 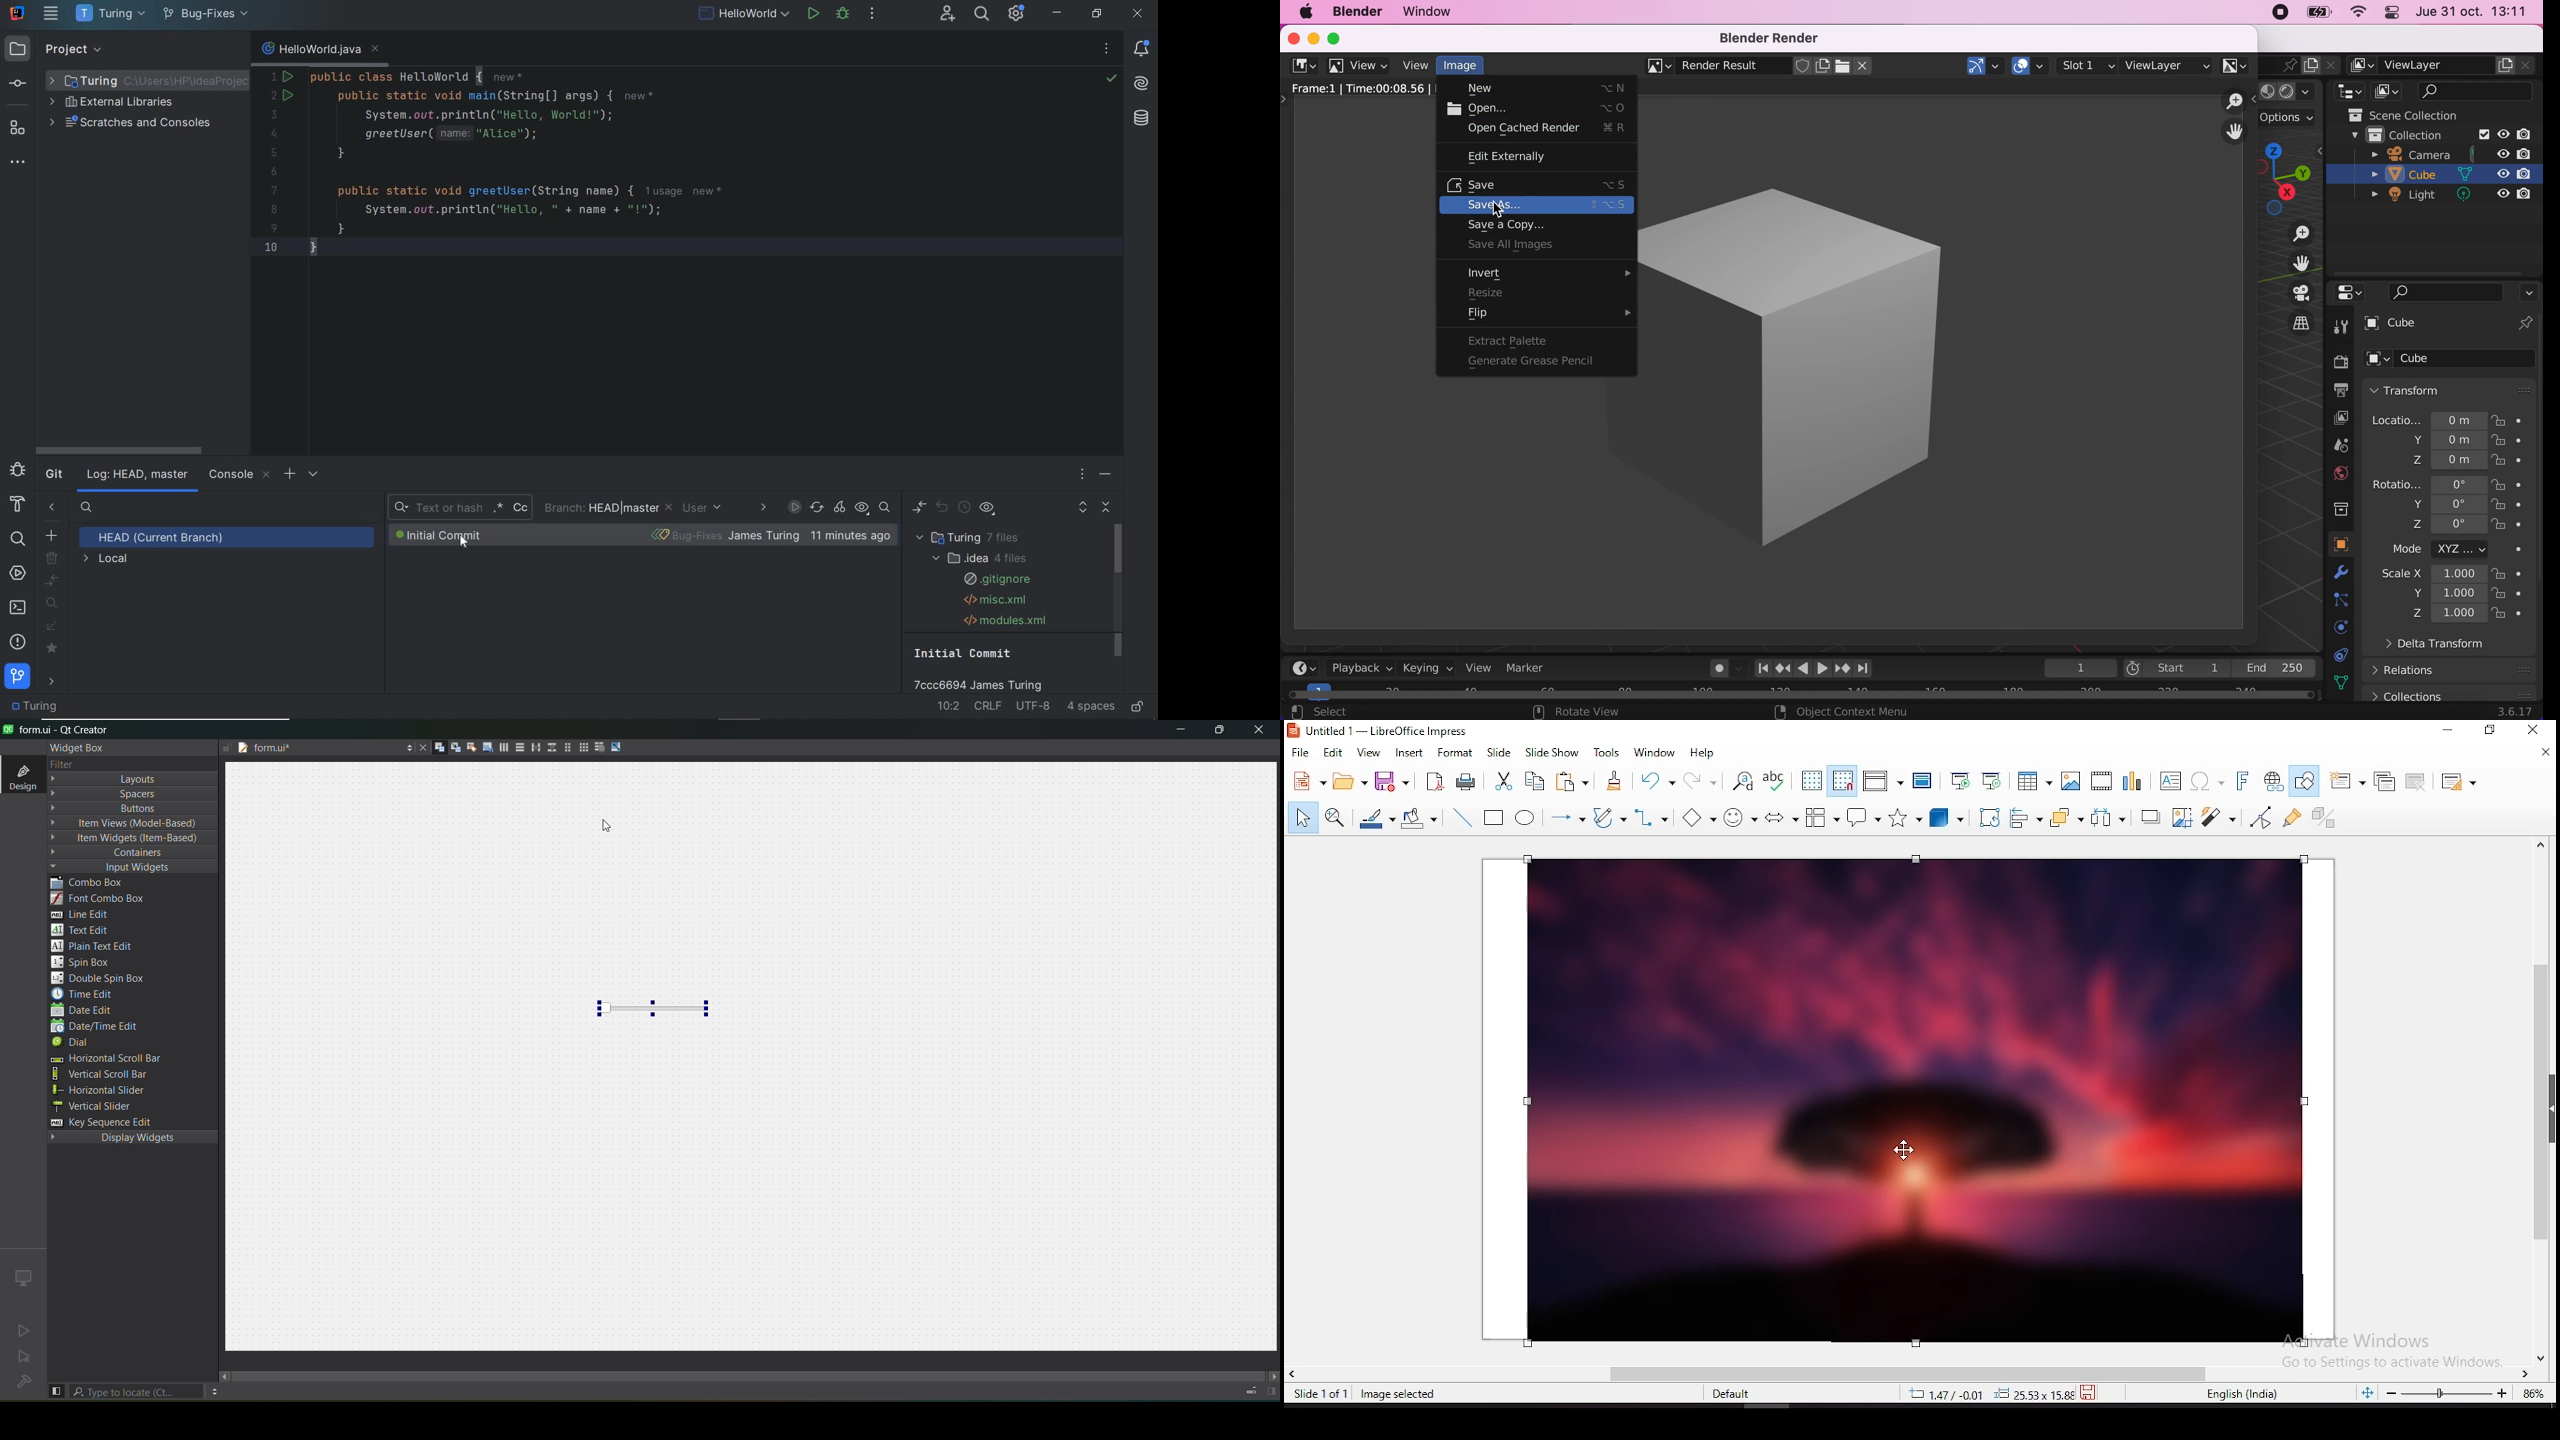 I want to click on lock, so click(x=2510, y=575).